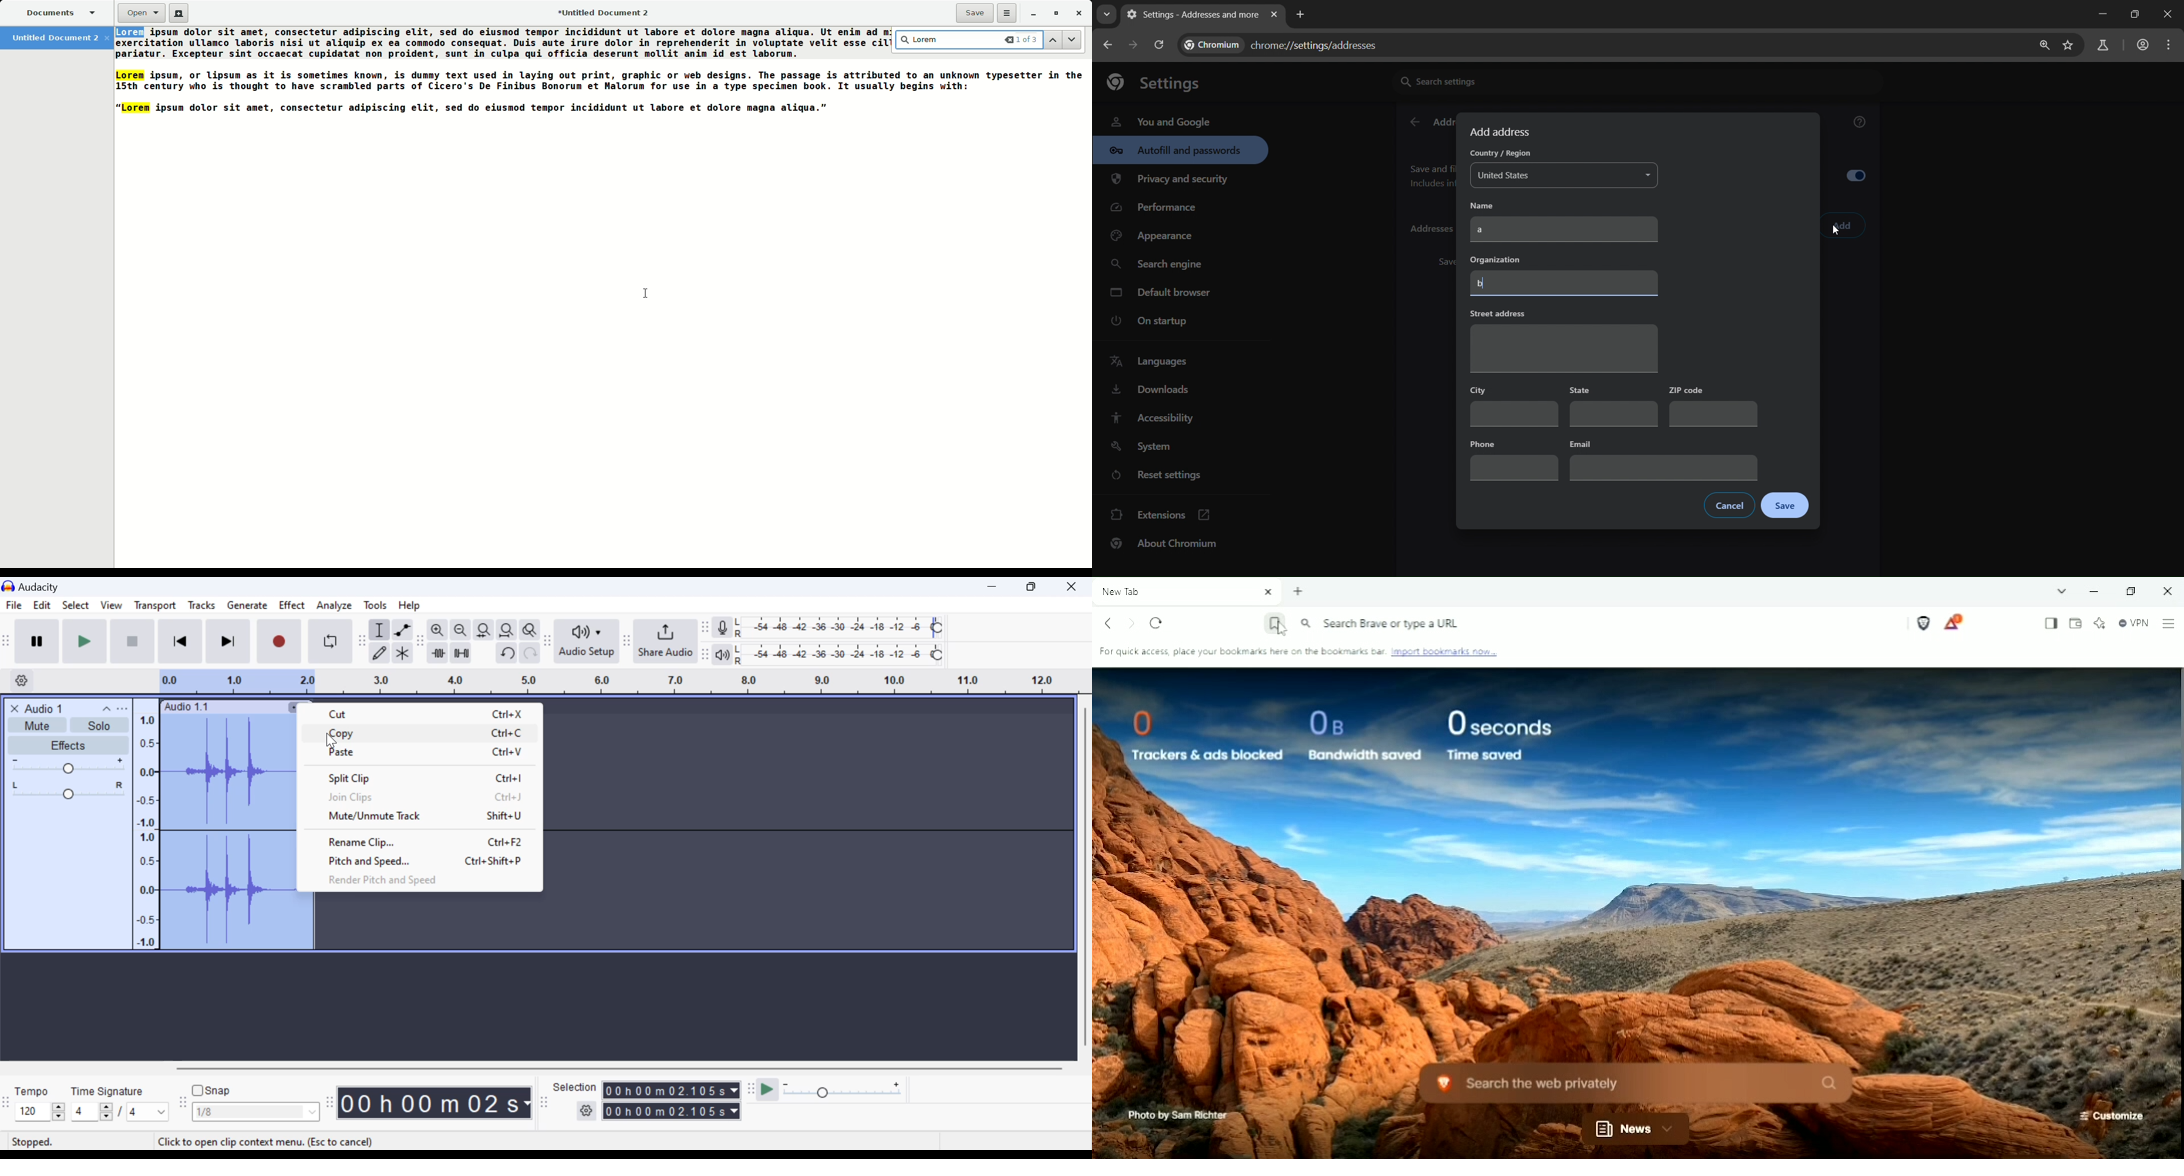  What do you see at coordinates (416, 777) in the screenshot?
I see `Split Clip` at bounding box center [416, 777].